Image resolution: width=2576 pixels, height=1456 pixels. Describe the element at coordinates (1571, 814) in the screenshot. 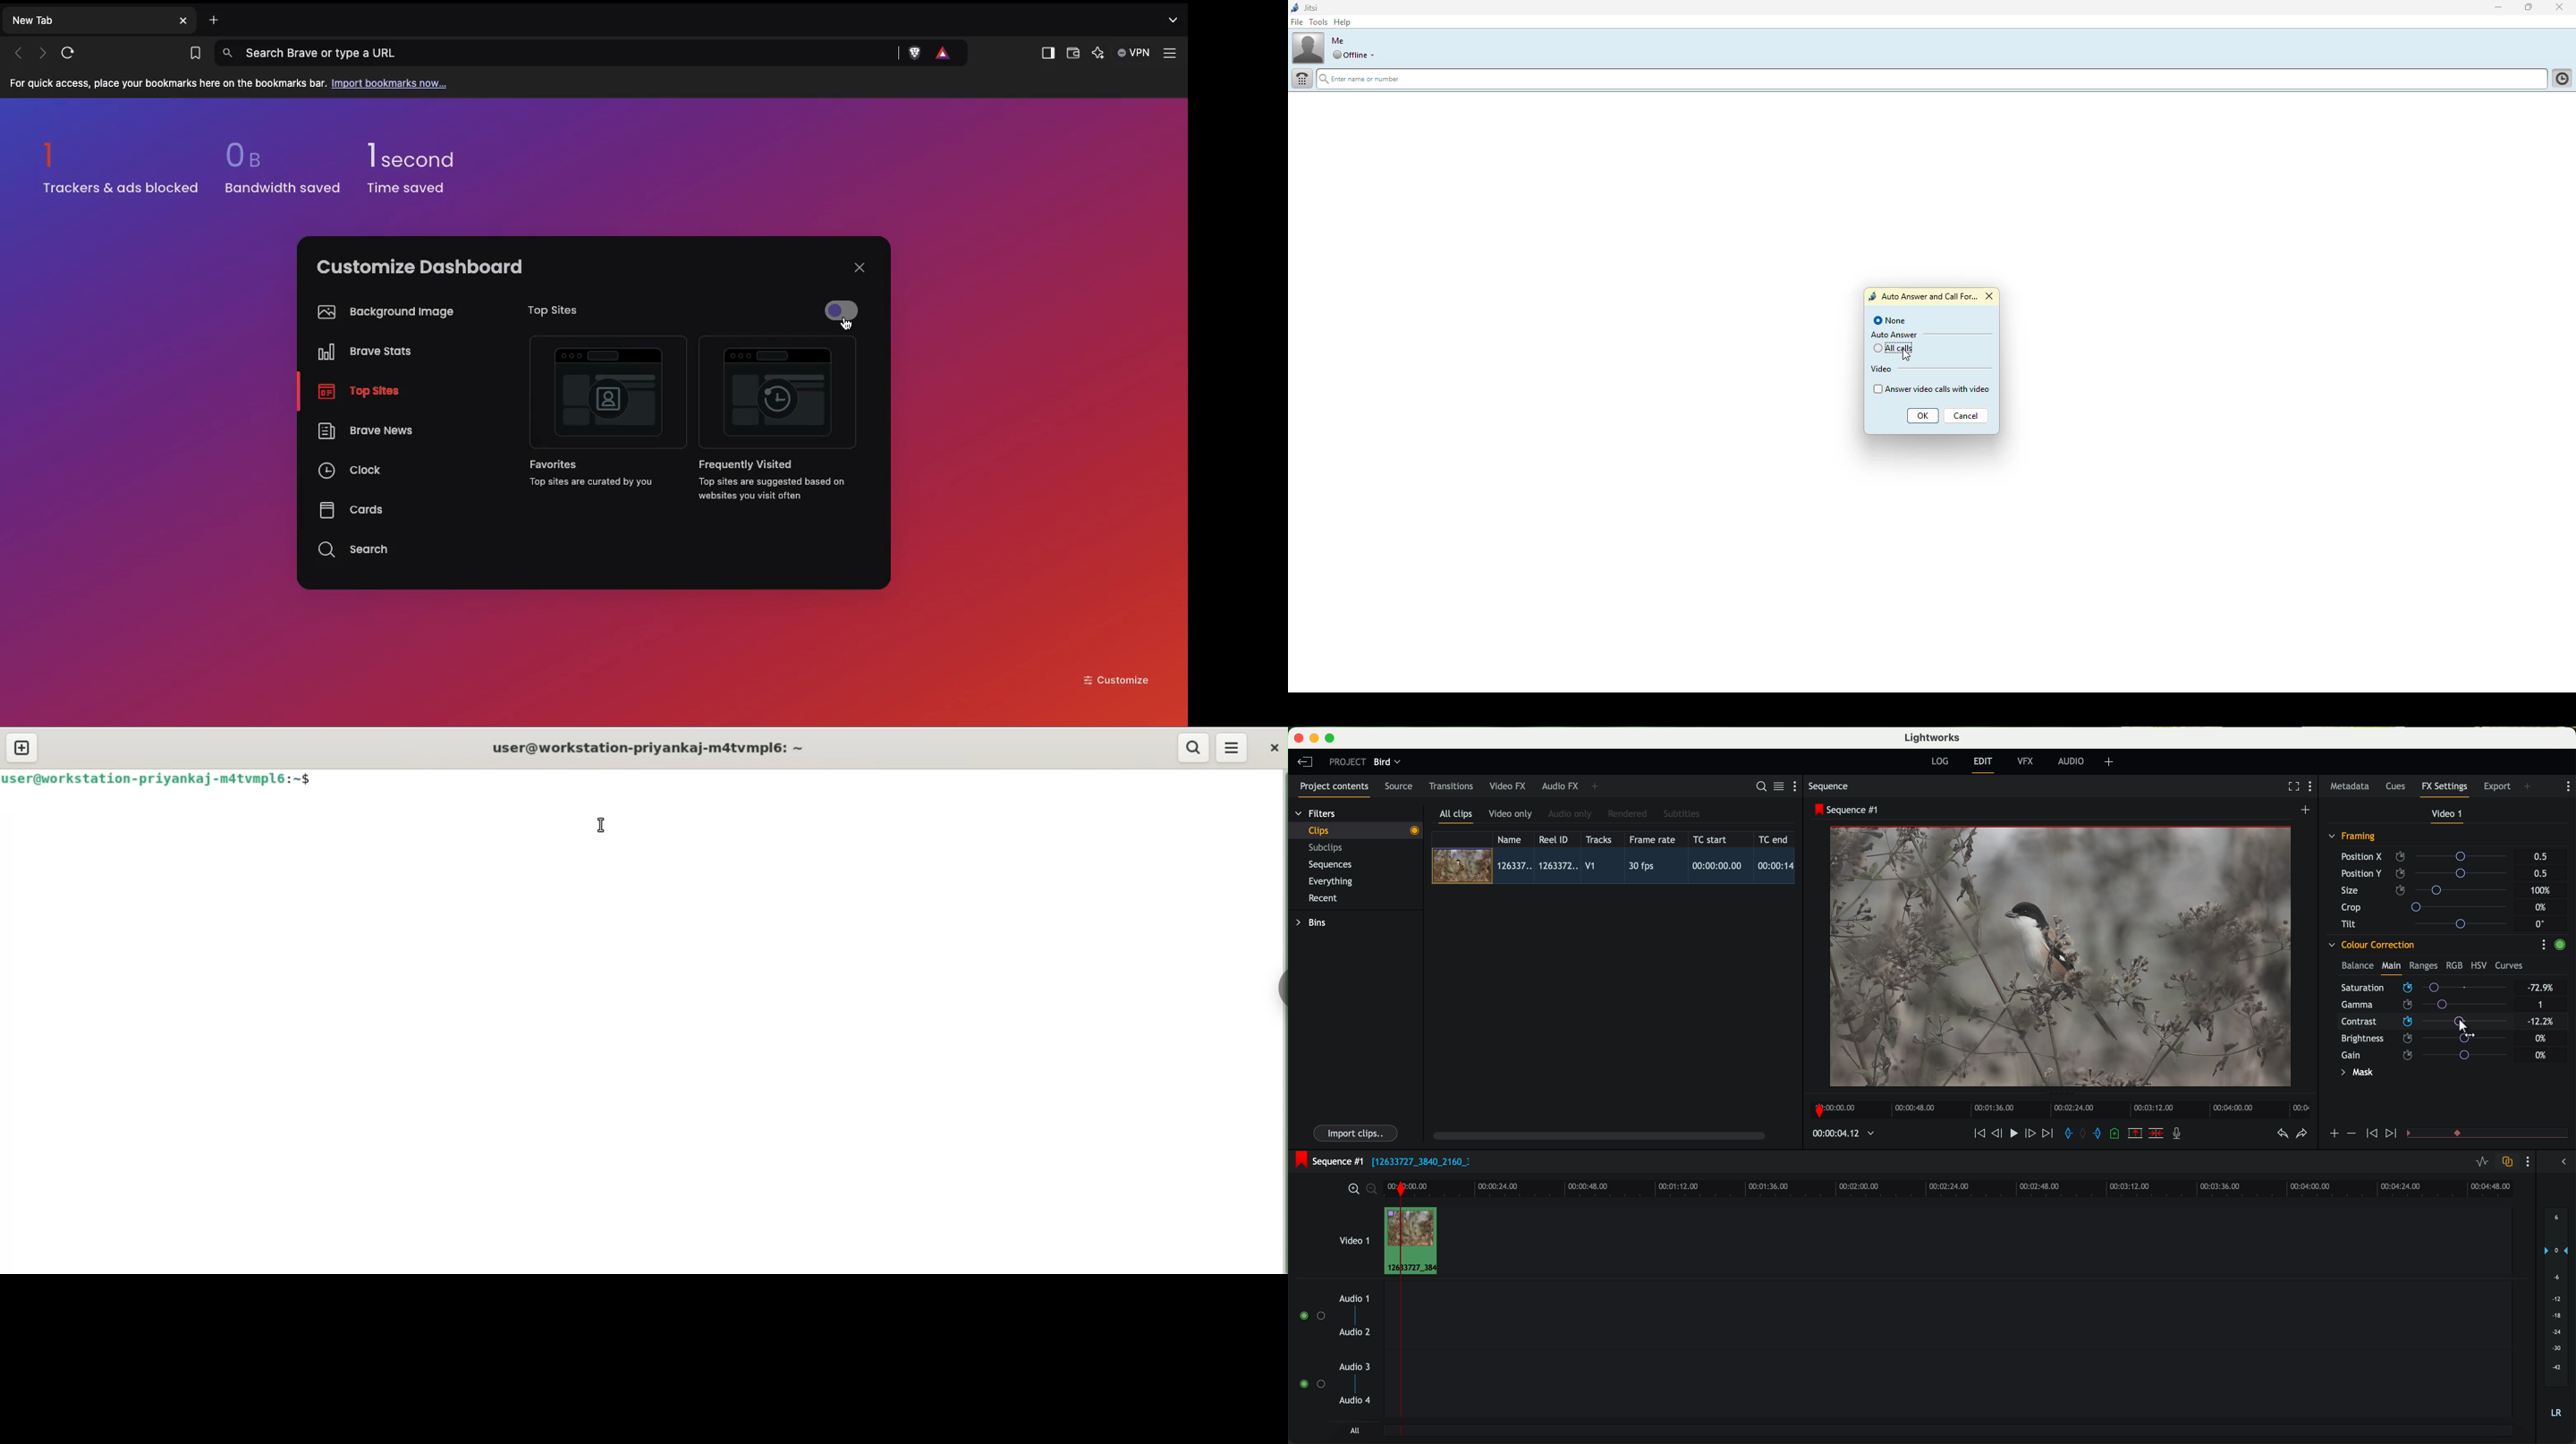

I see `audio only` at that location.